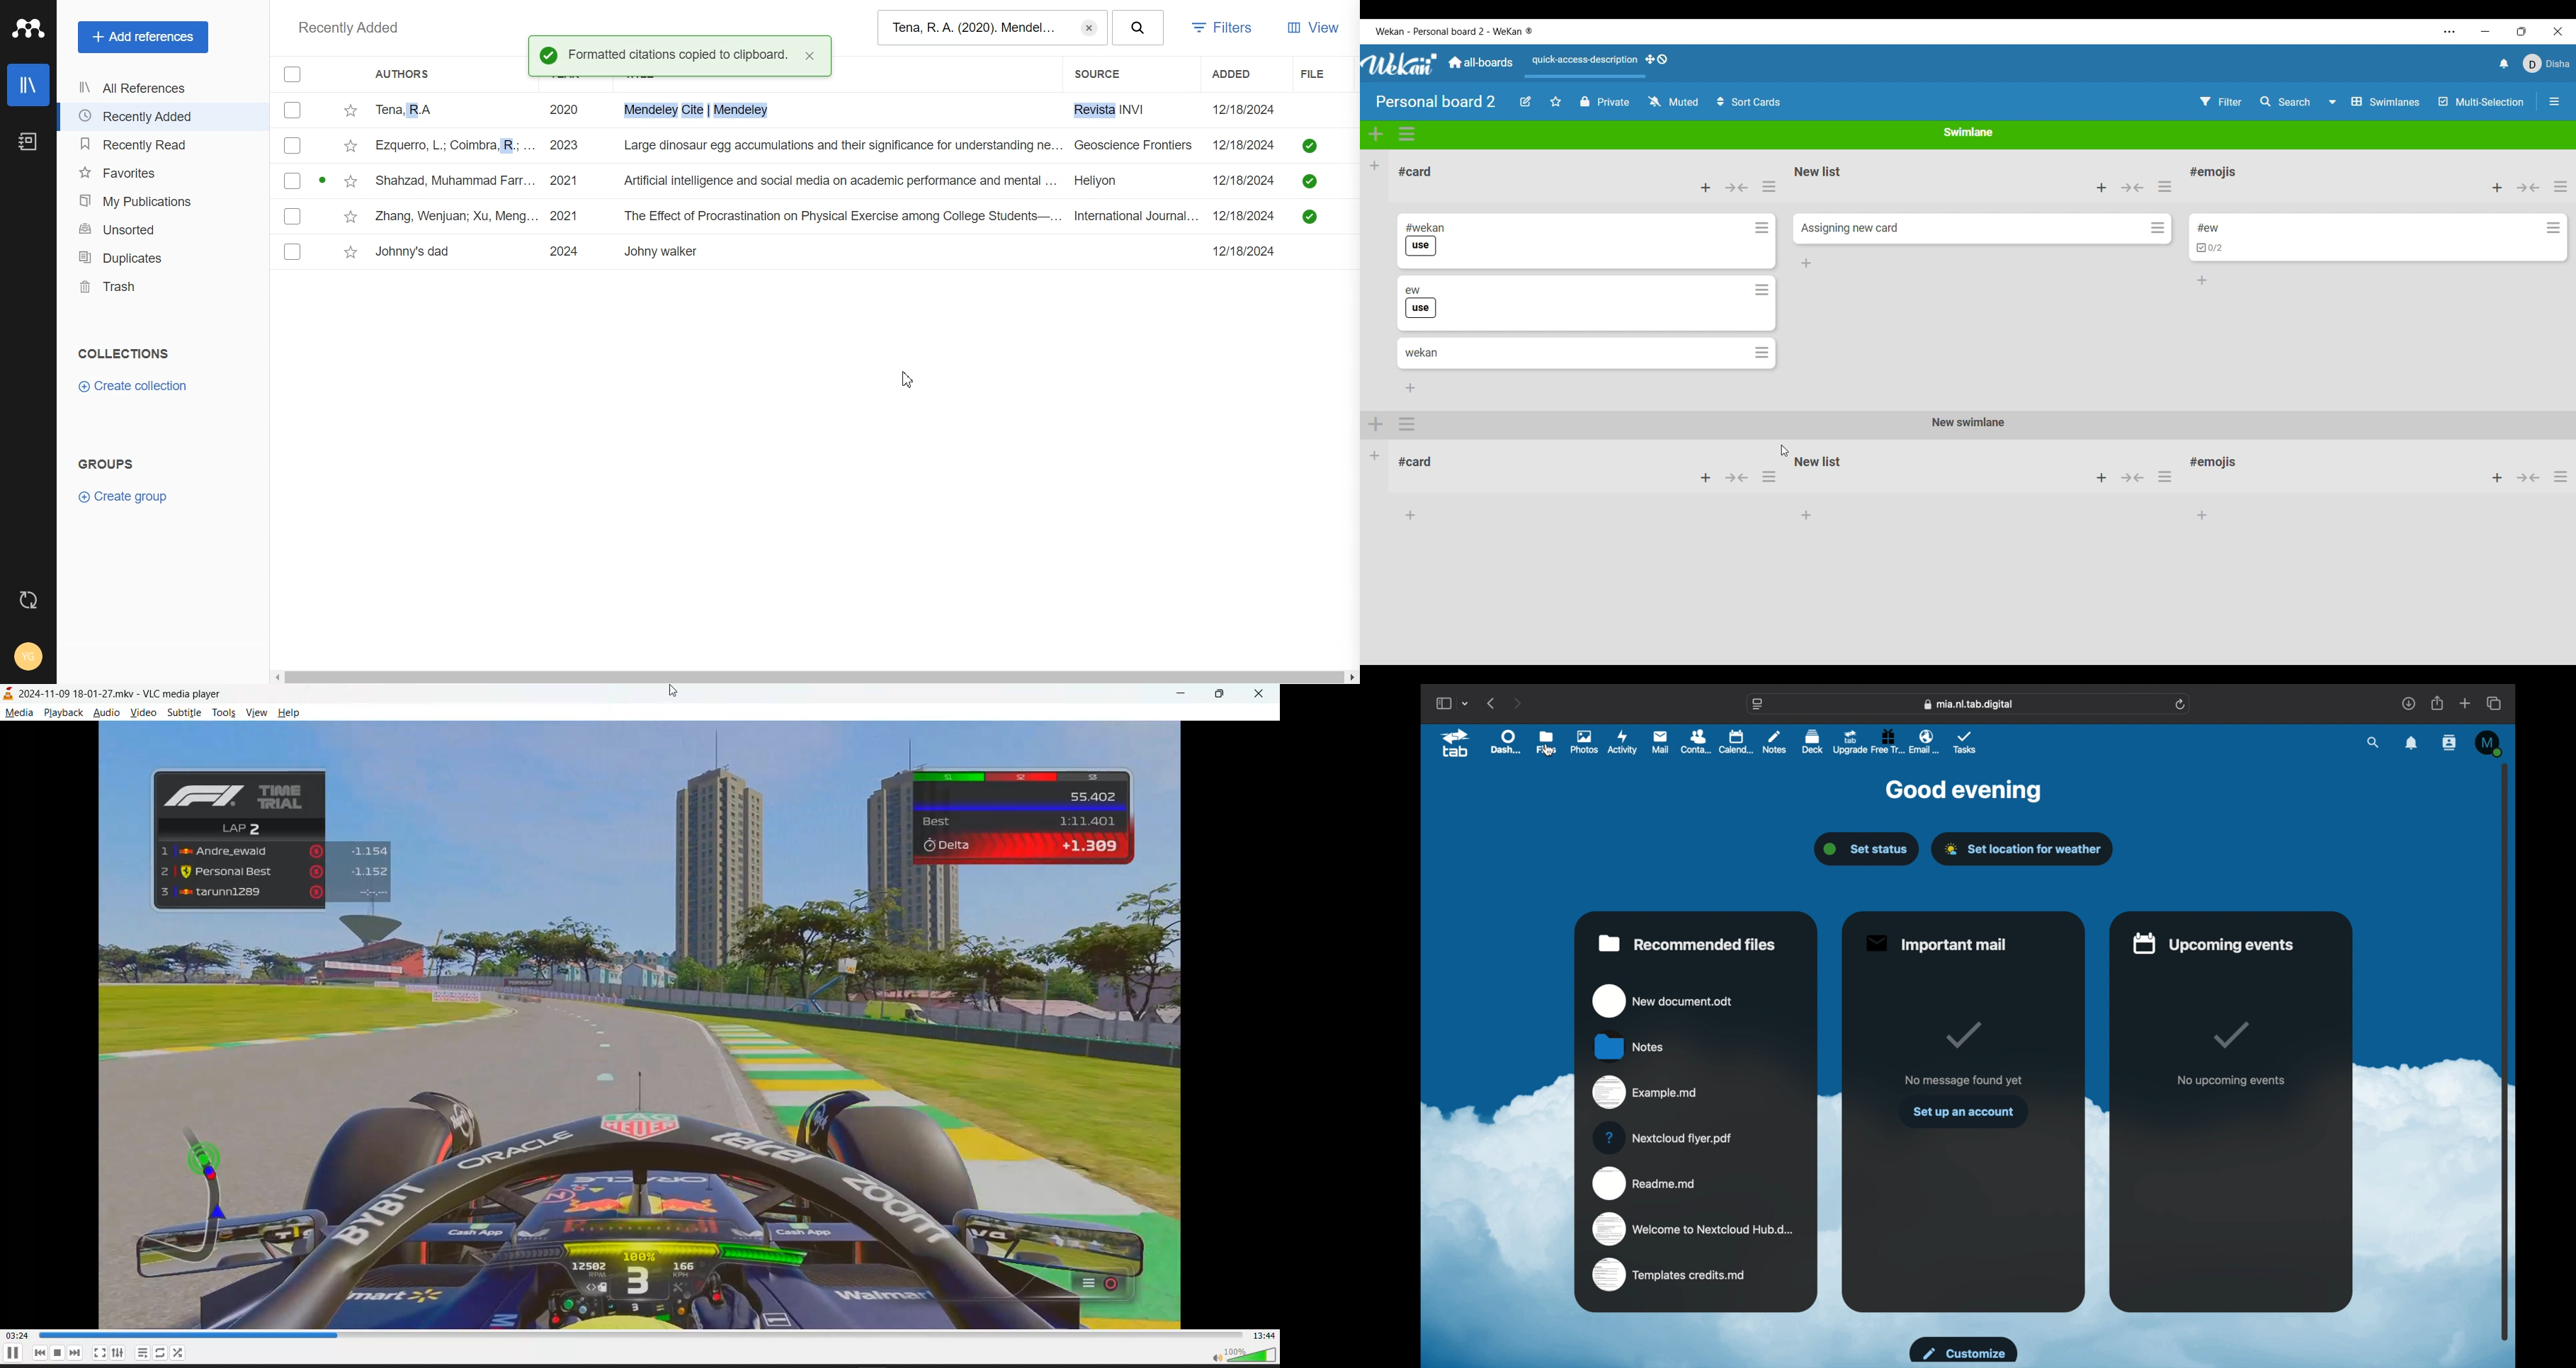  I want to click on contacts, so click(1696, 741).